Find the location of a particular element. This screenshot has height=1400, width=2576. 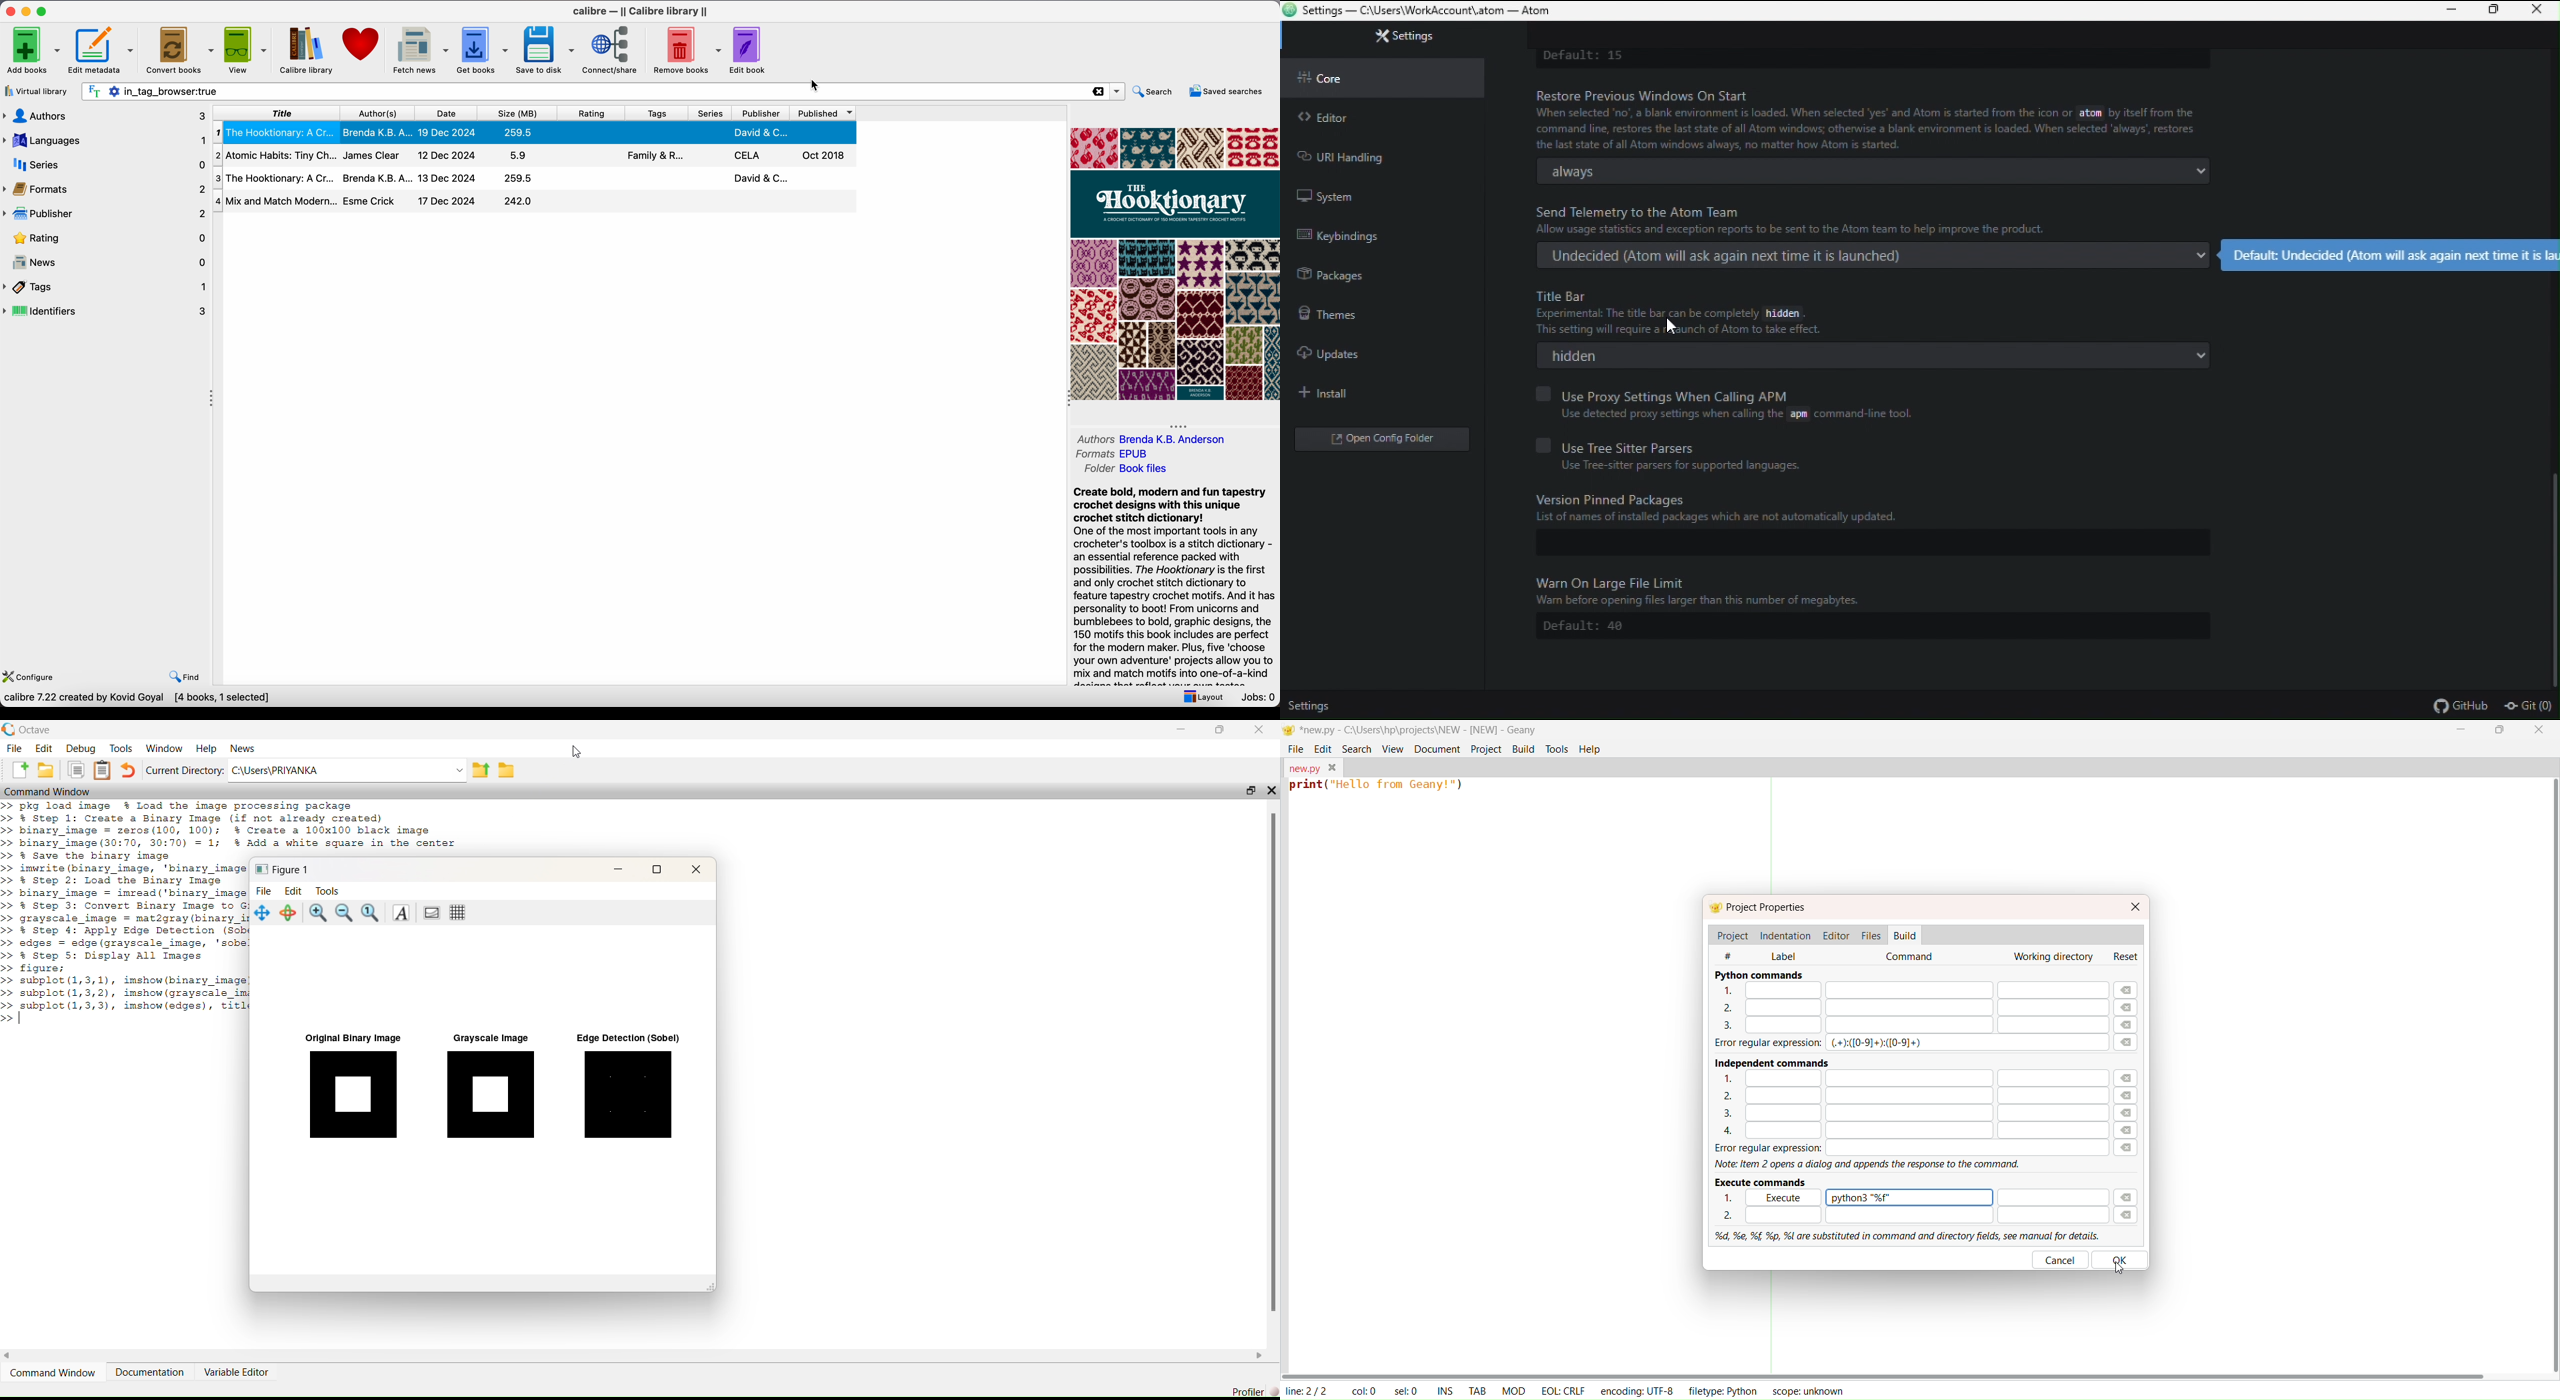

indentation is located at coordinates (1787, 934).